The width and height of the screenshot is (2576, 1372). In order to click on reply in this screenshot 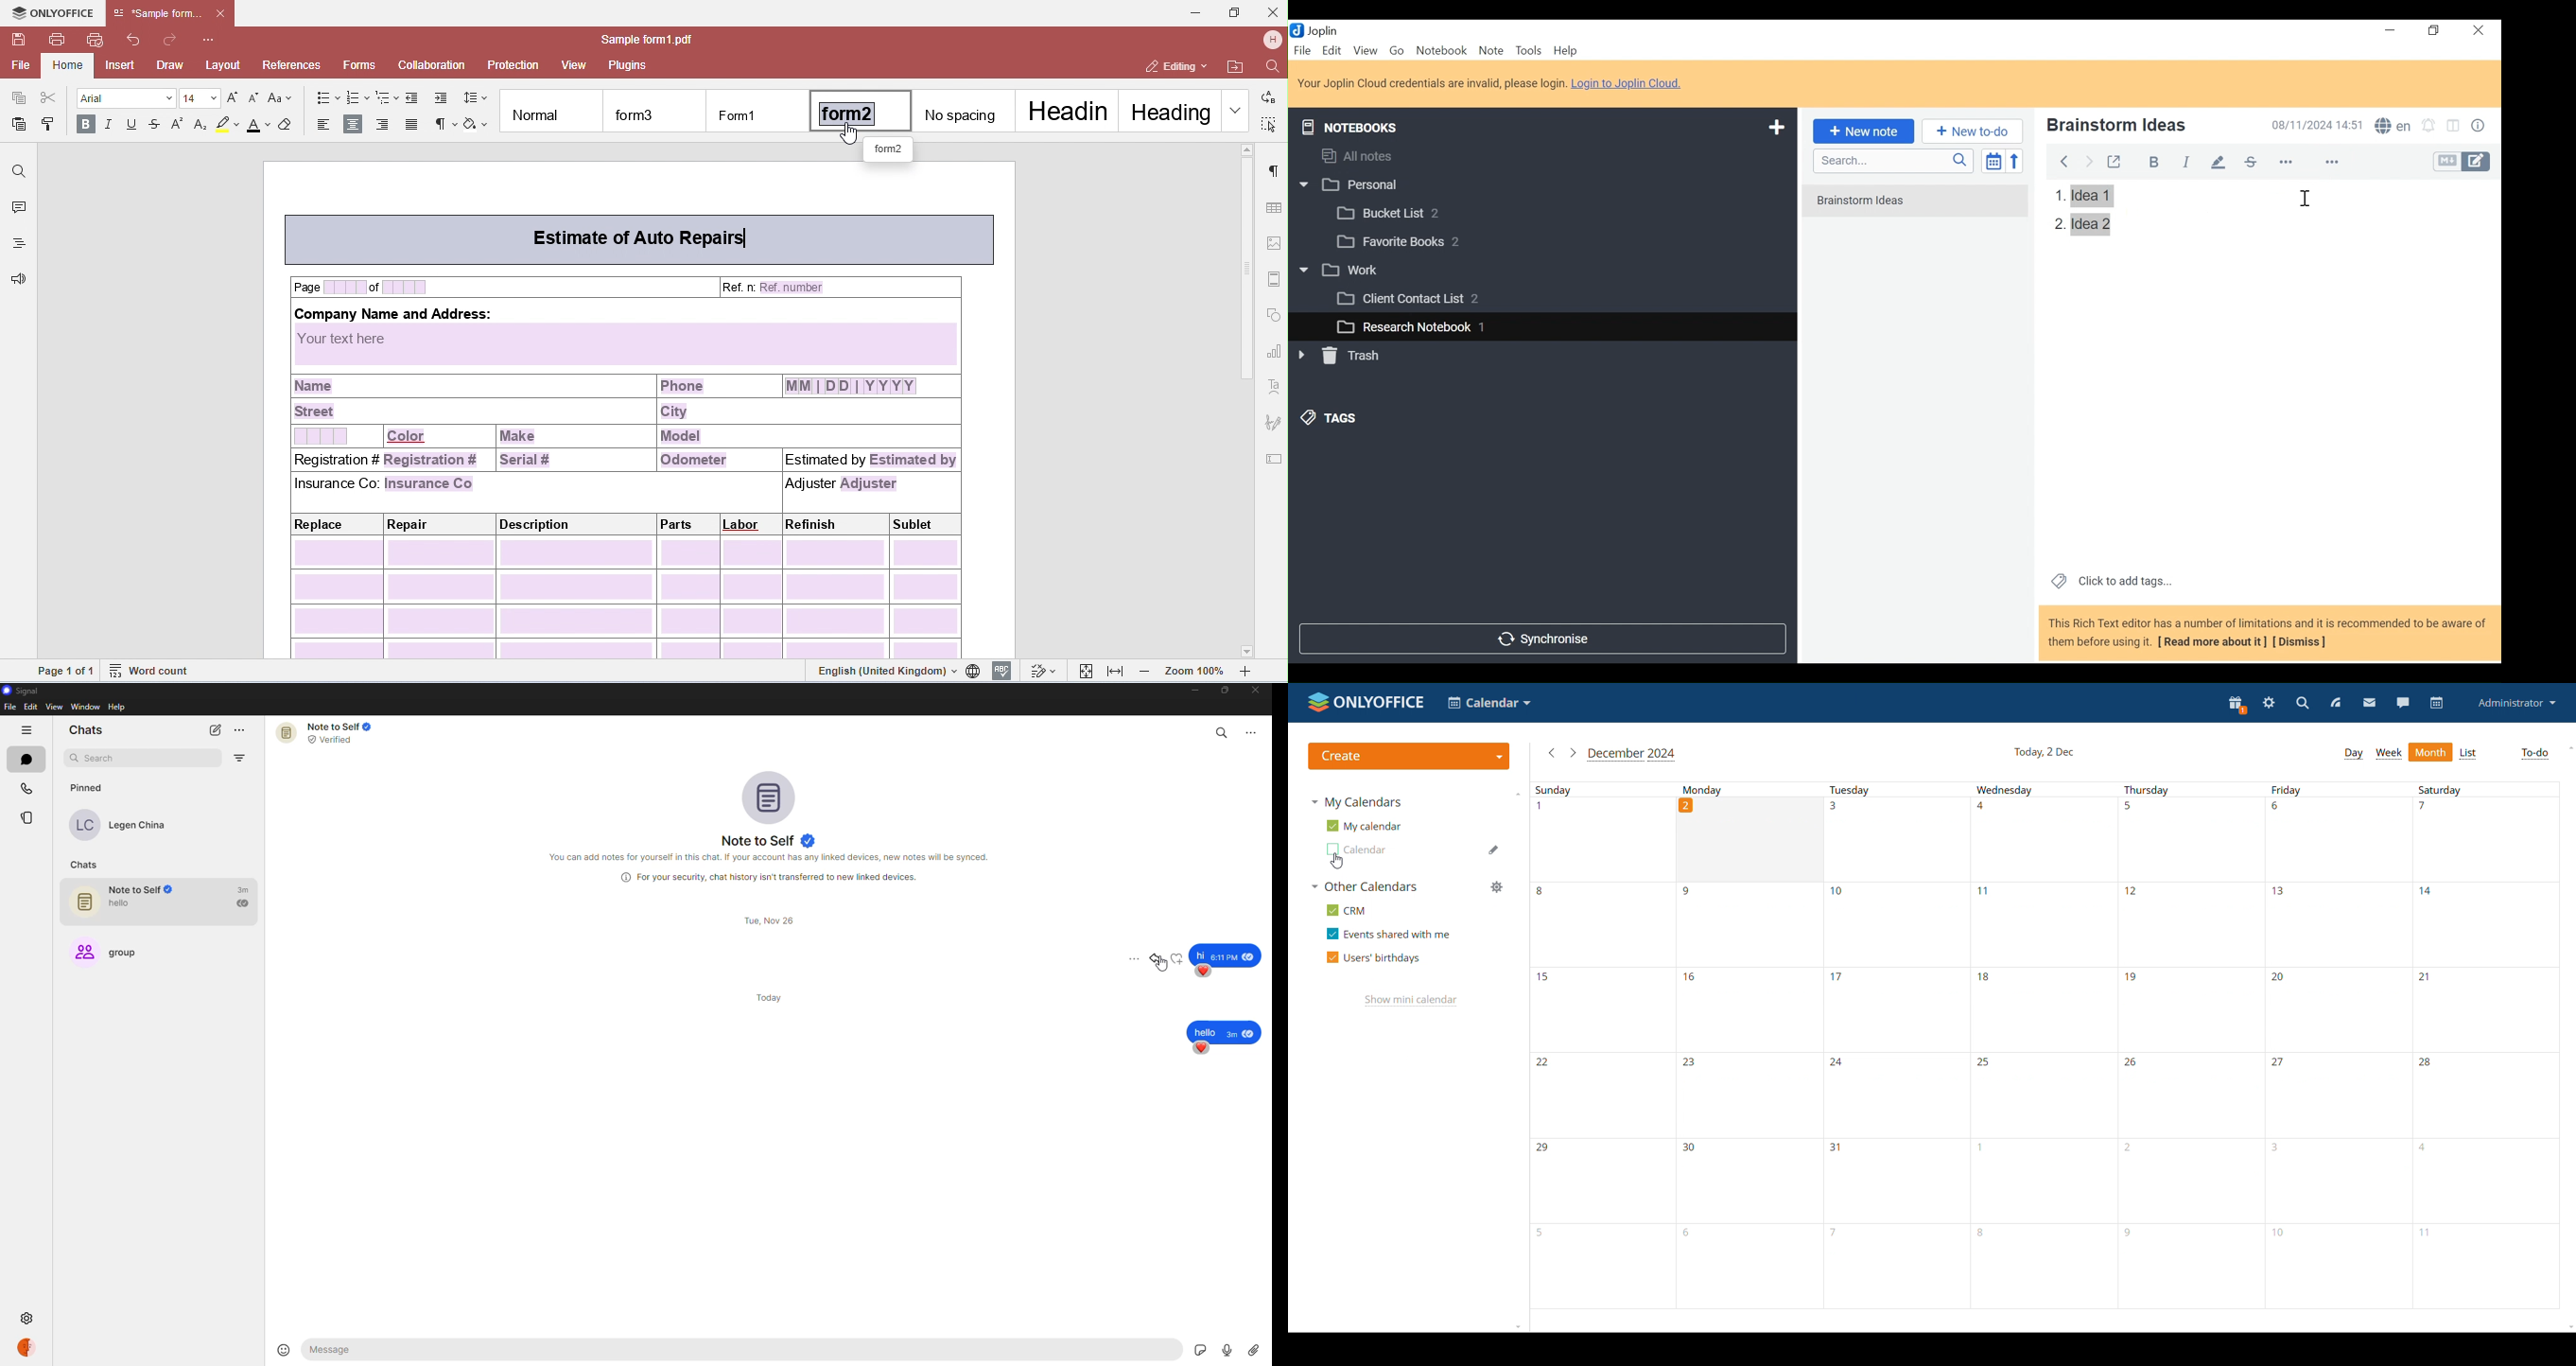, I will do `click(1157, 959)`.